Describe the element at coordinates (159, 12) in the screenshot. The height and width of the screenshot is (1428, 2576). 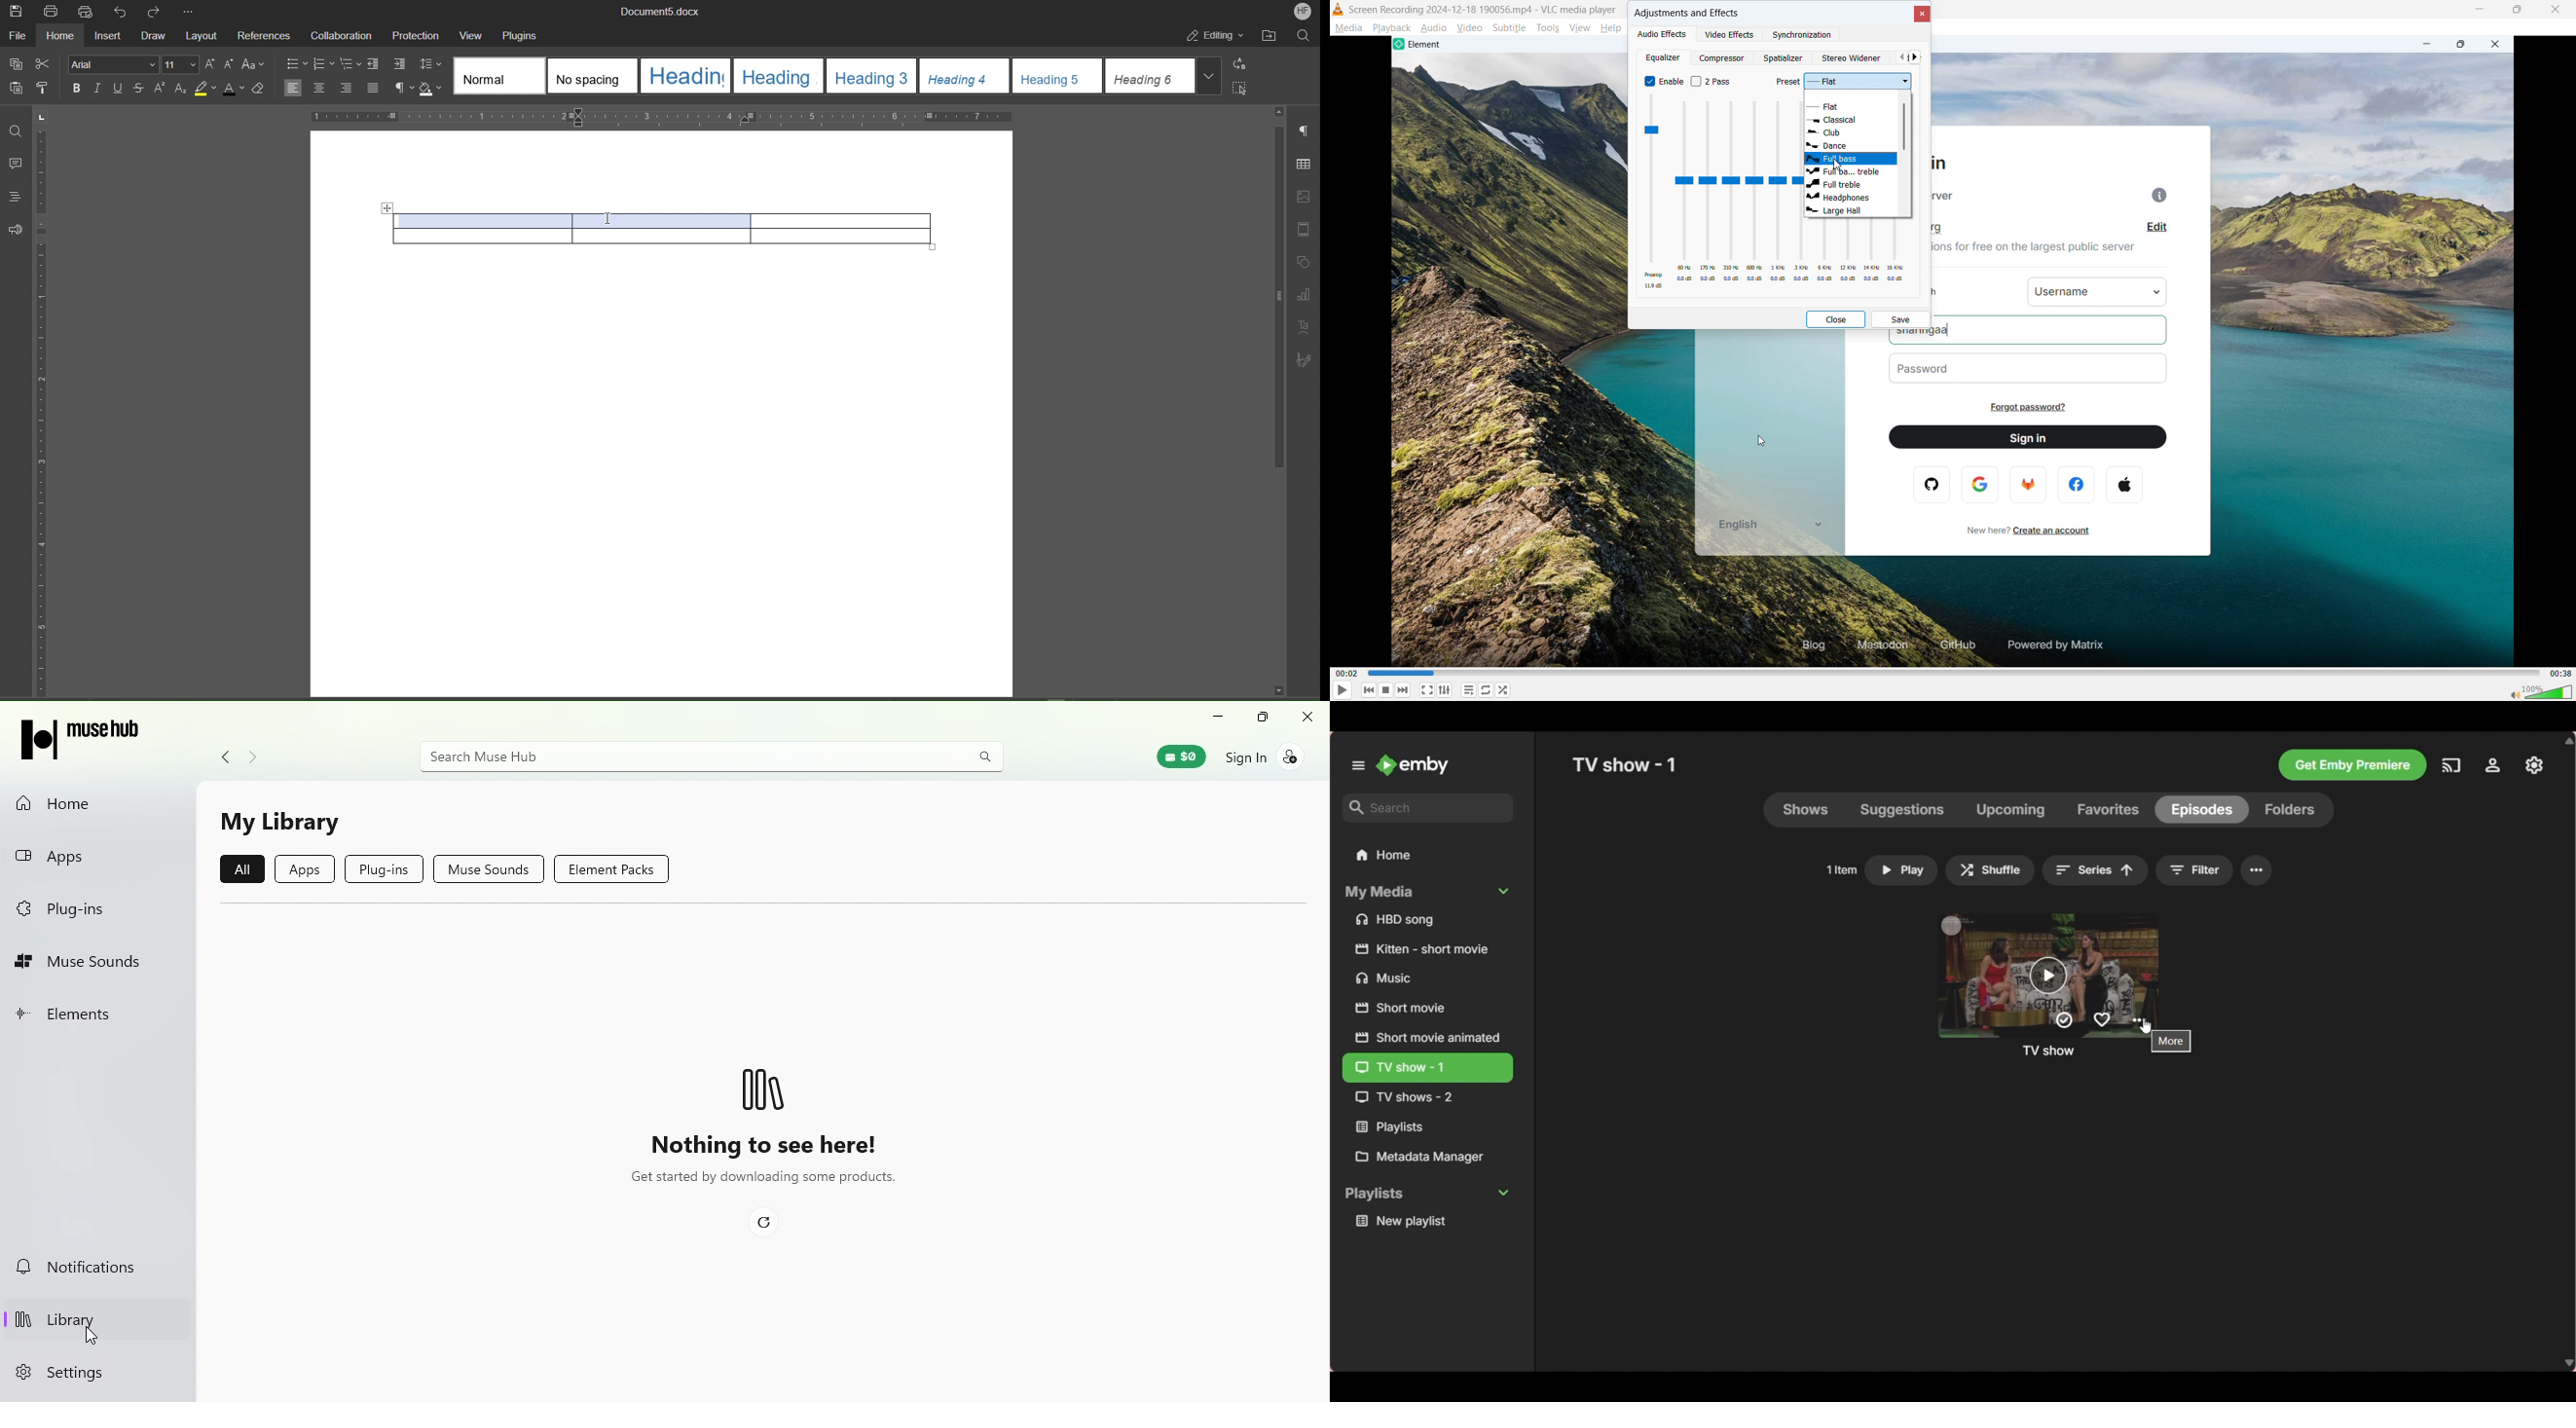
I see `Redo` at that location.